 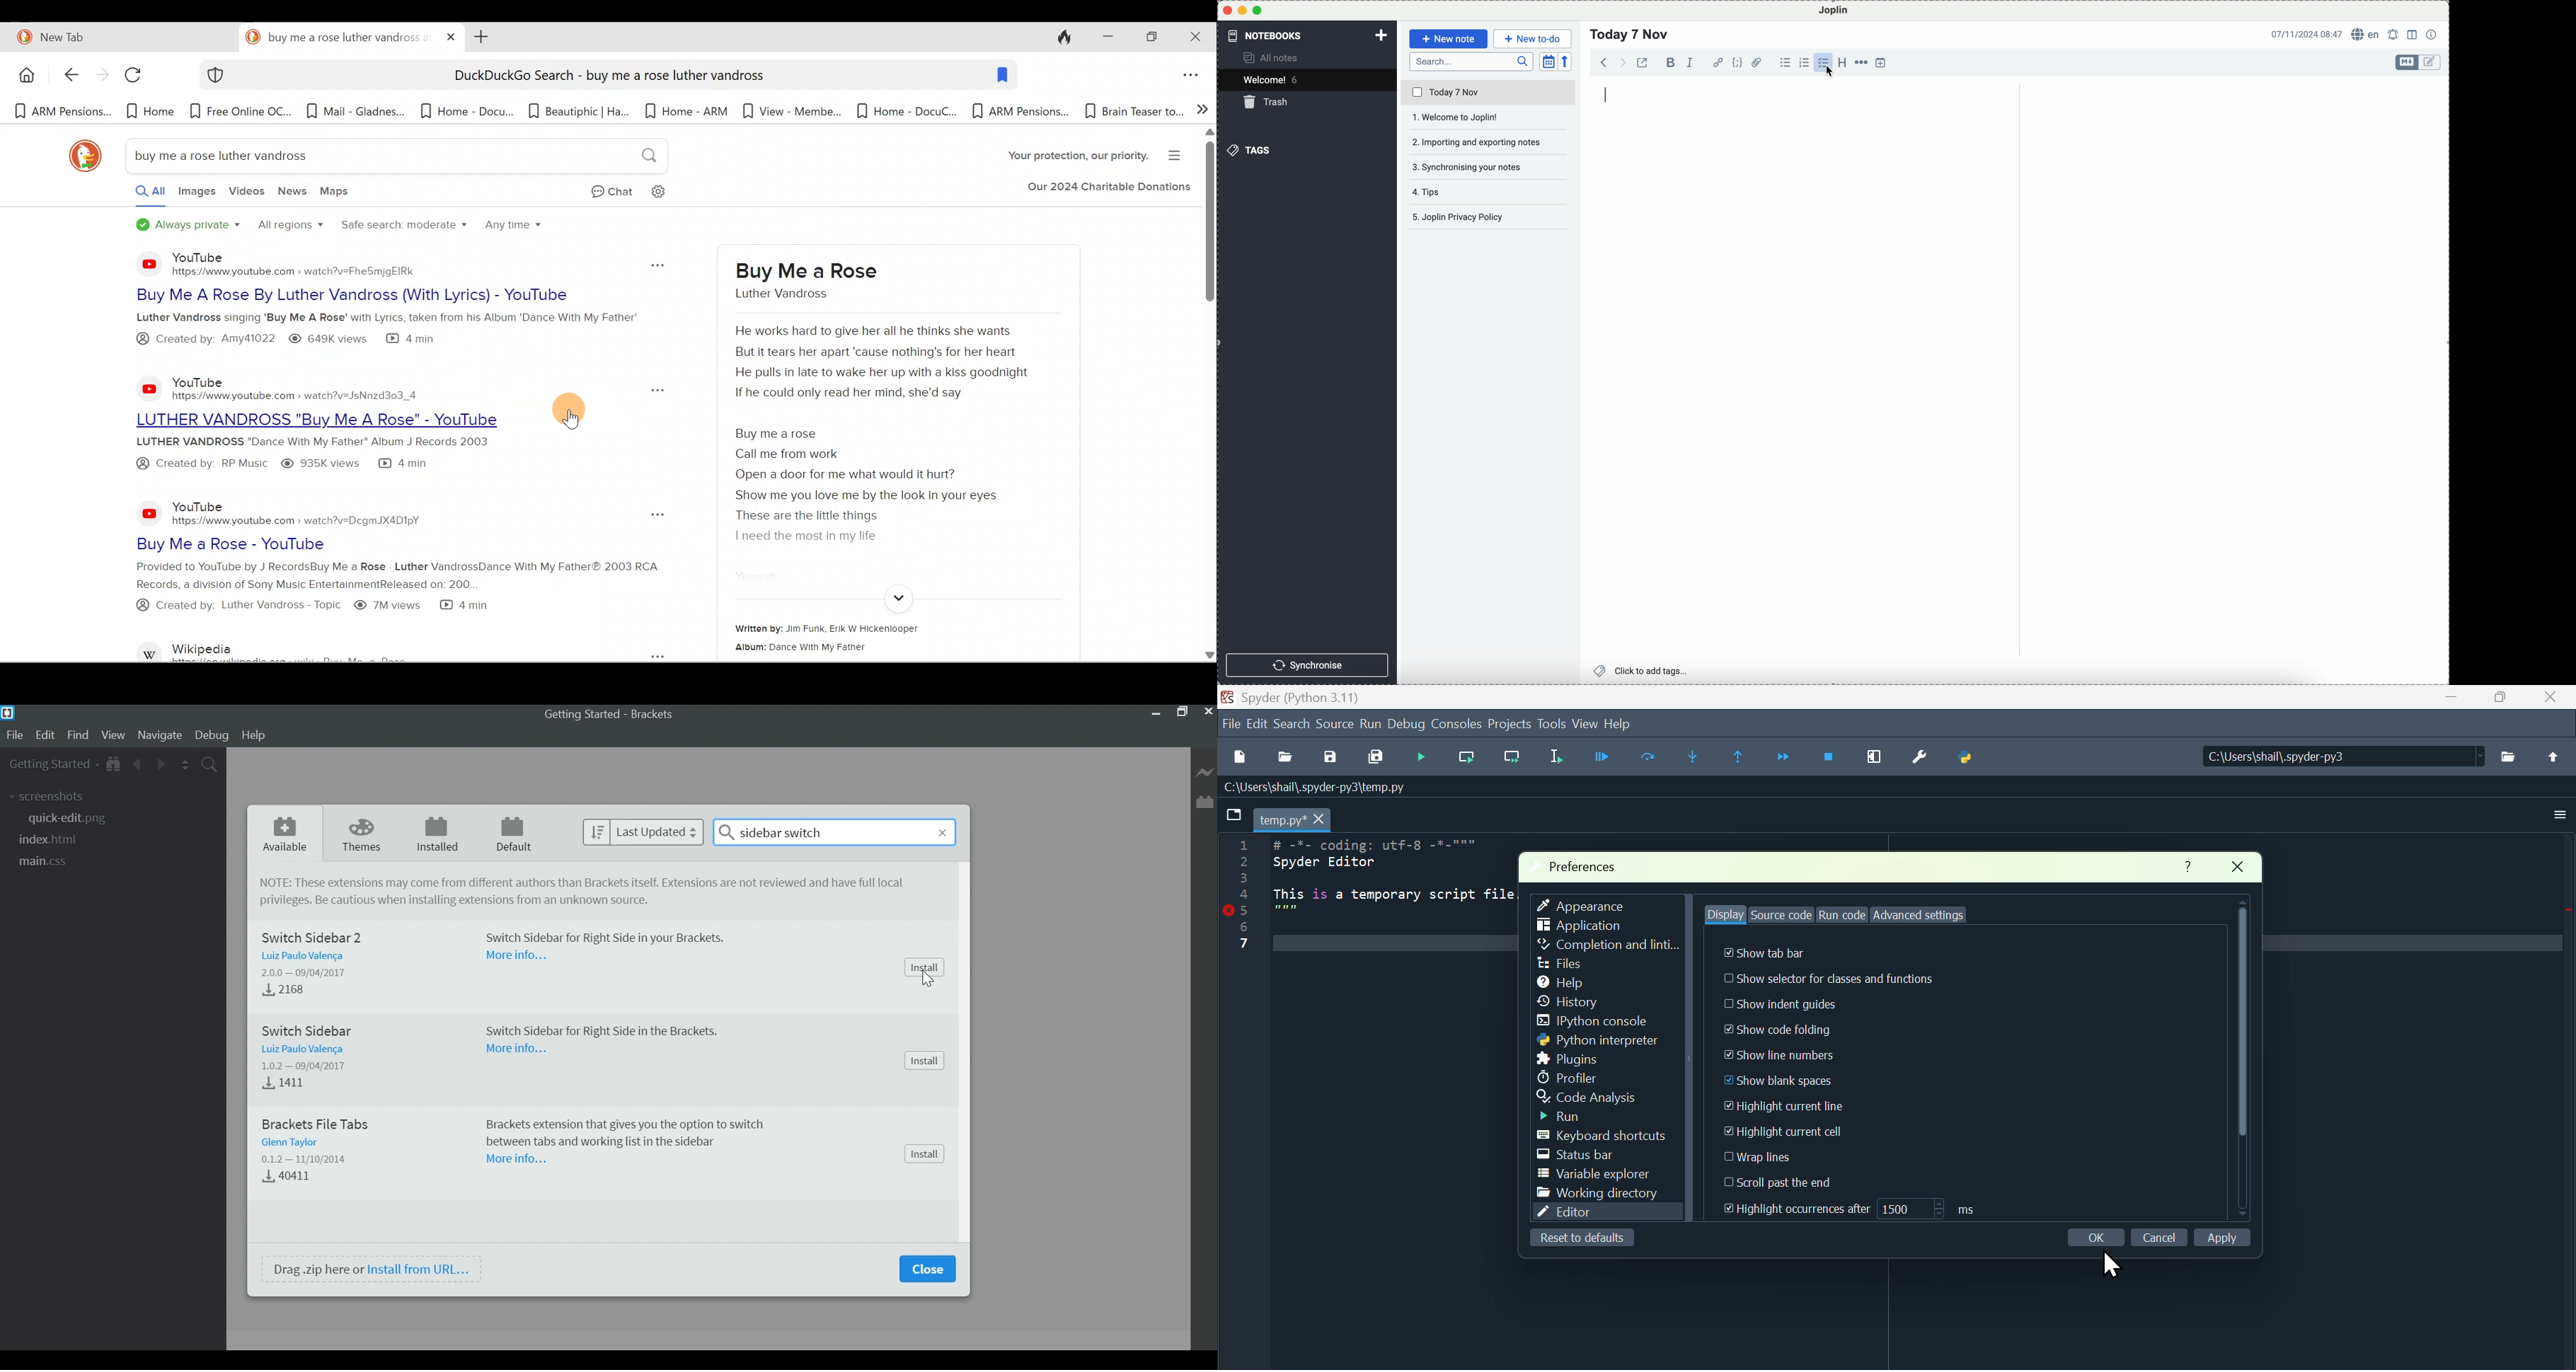 I want to click on today 7 nov, so click(x=1489, y=93).